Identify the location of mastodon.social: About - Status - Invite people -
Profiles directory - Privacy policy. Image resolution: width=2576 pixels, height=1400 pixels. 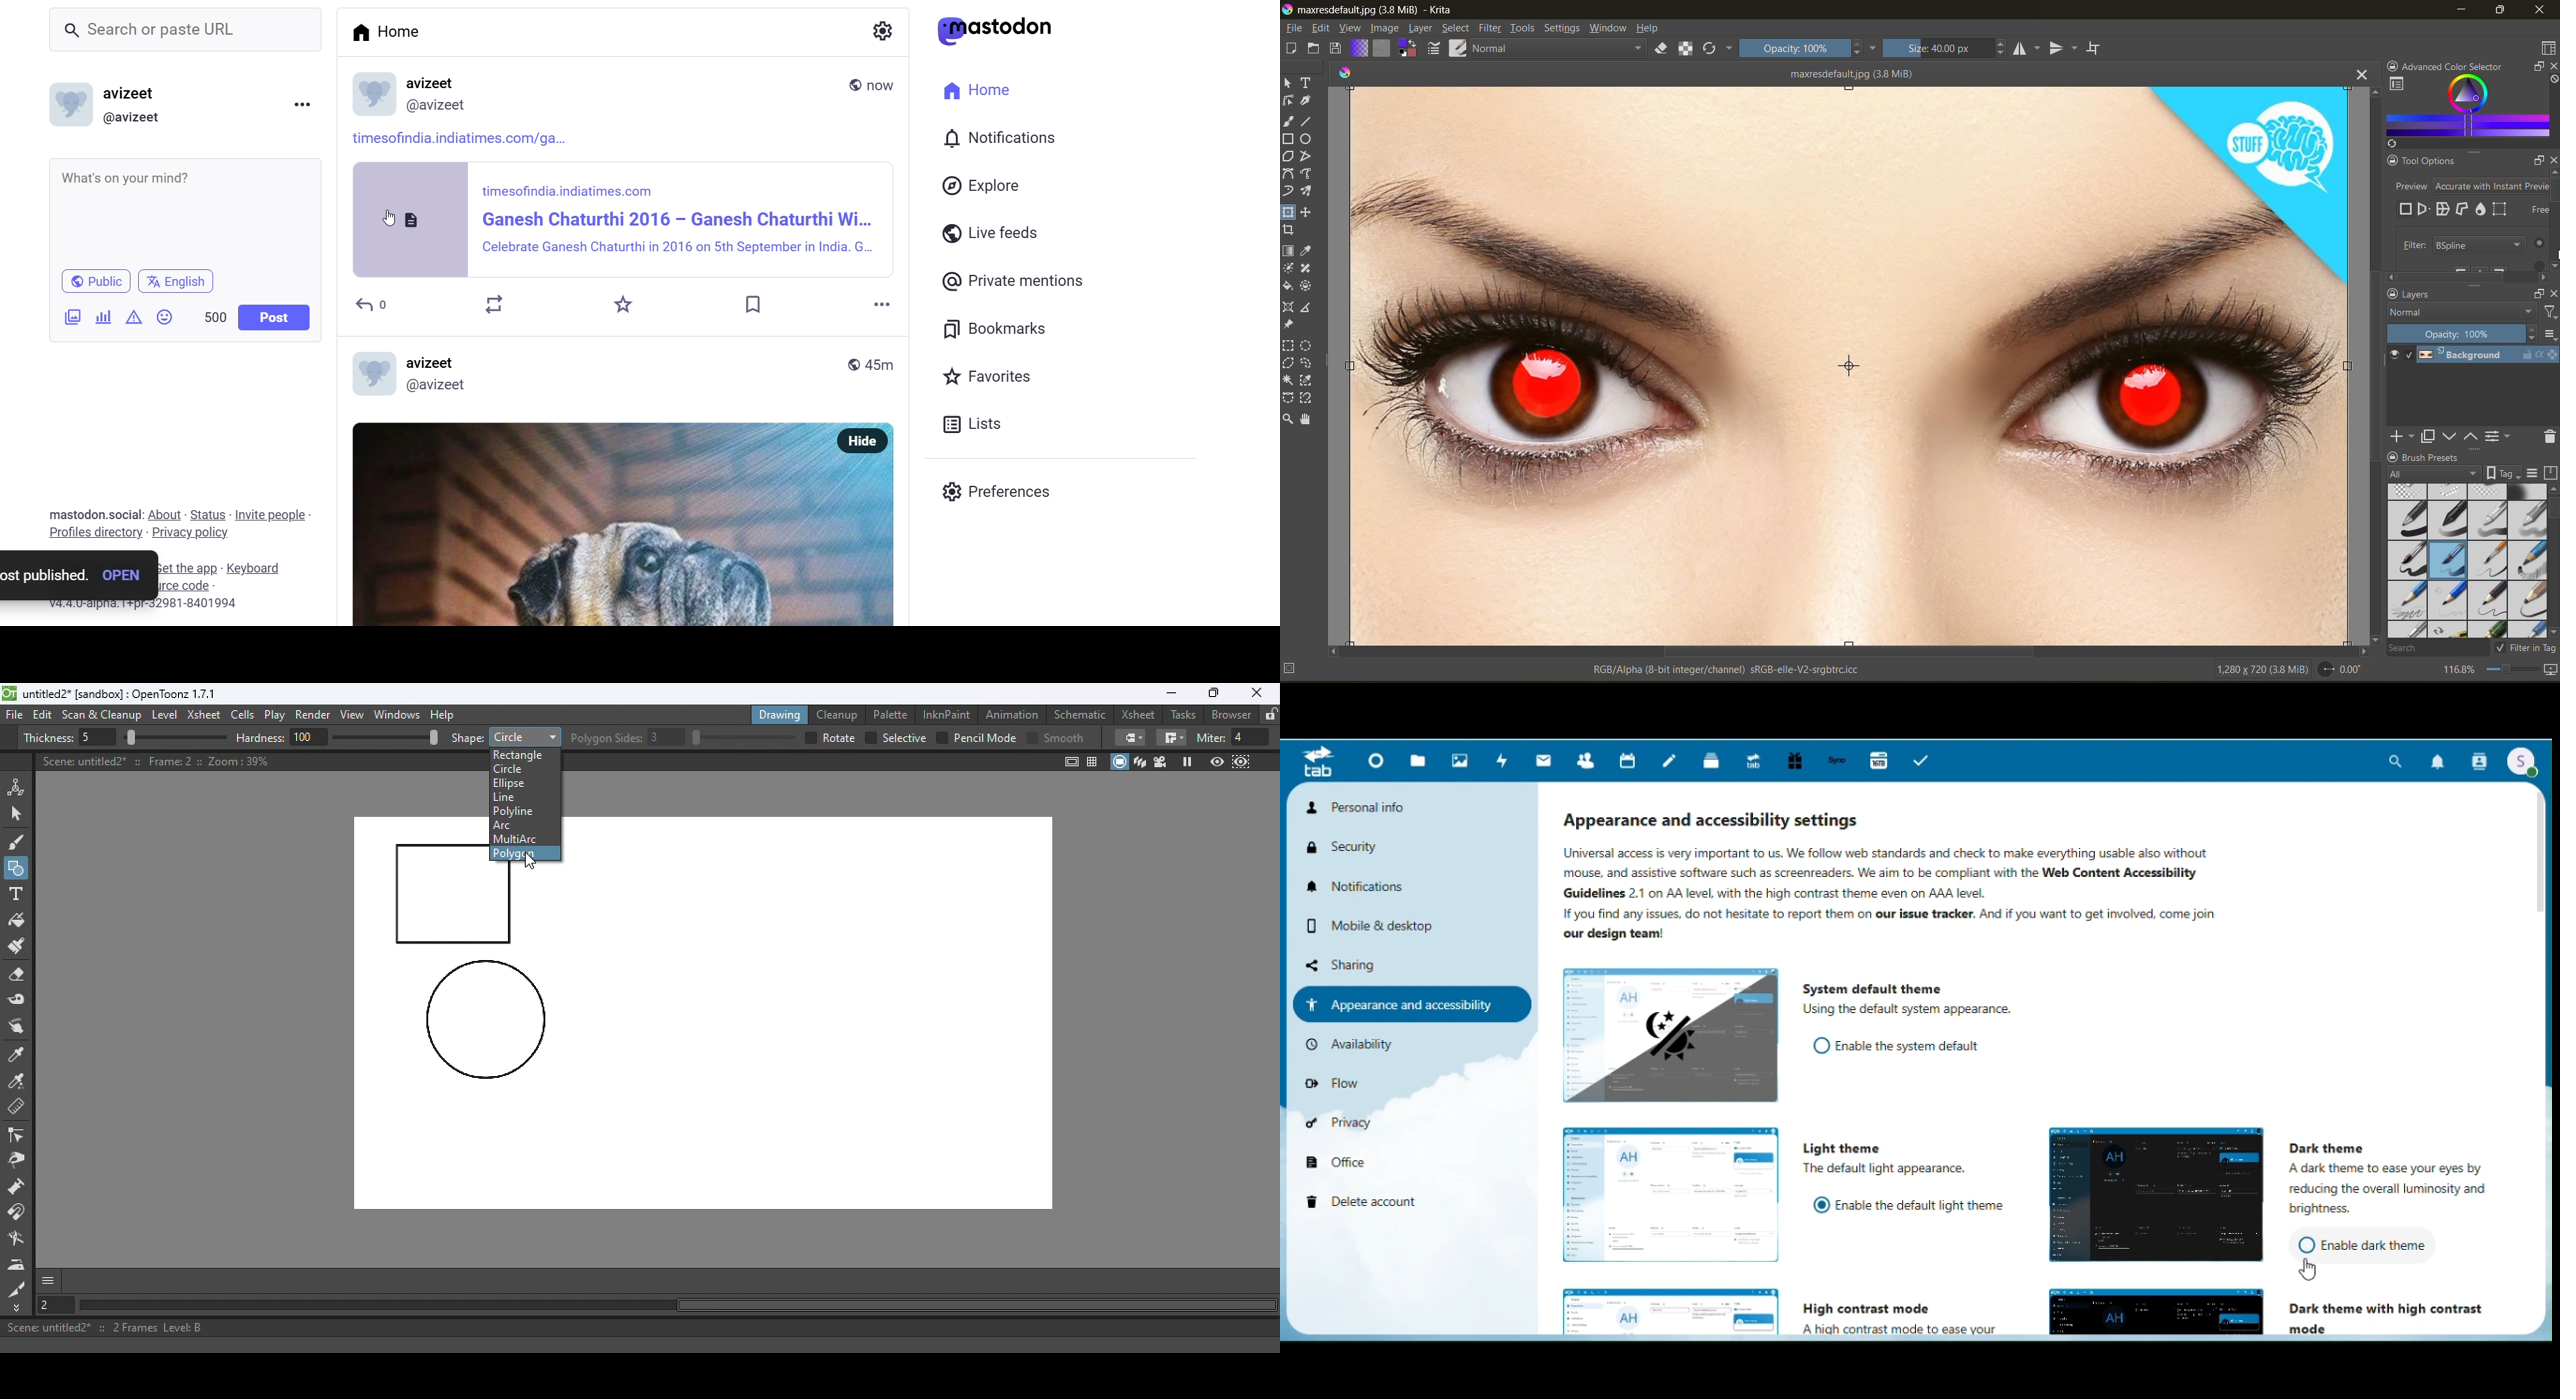
(179, 524).